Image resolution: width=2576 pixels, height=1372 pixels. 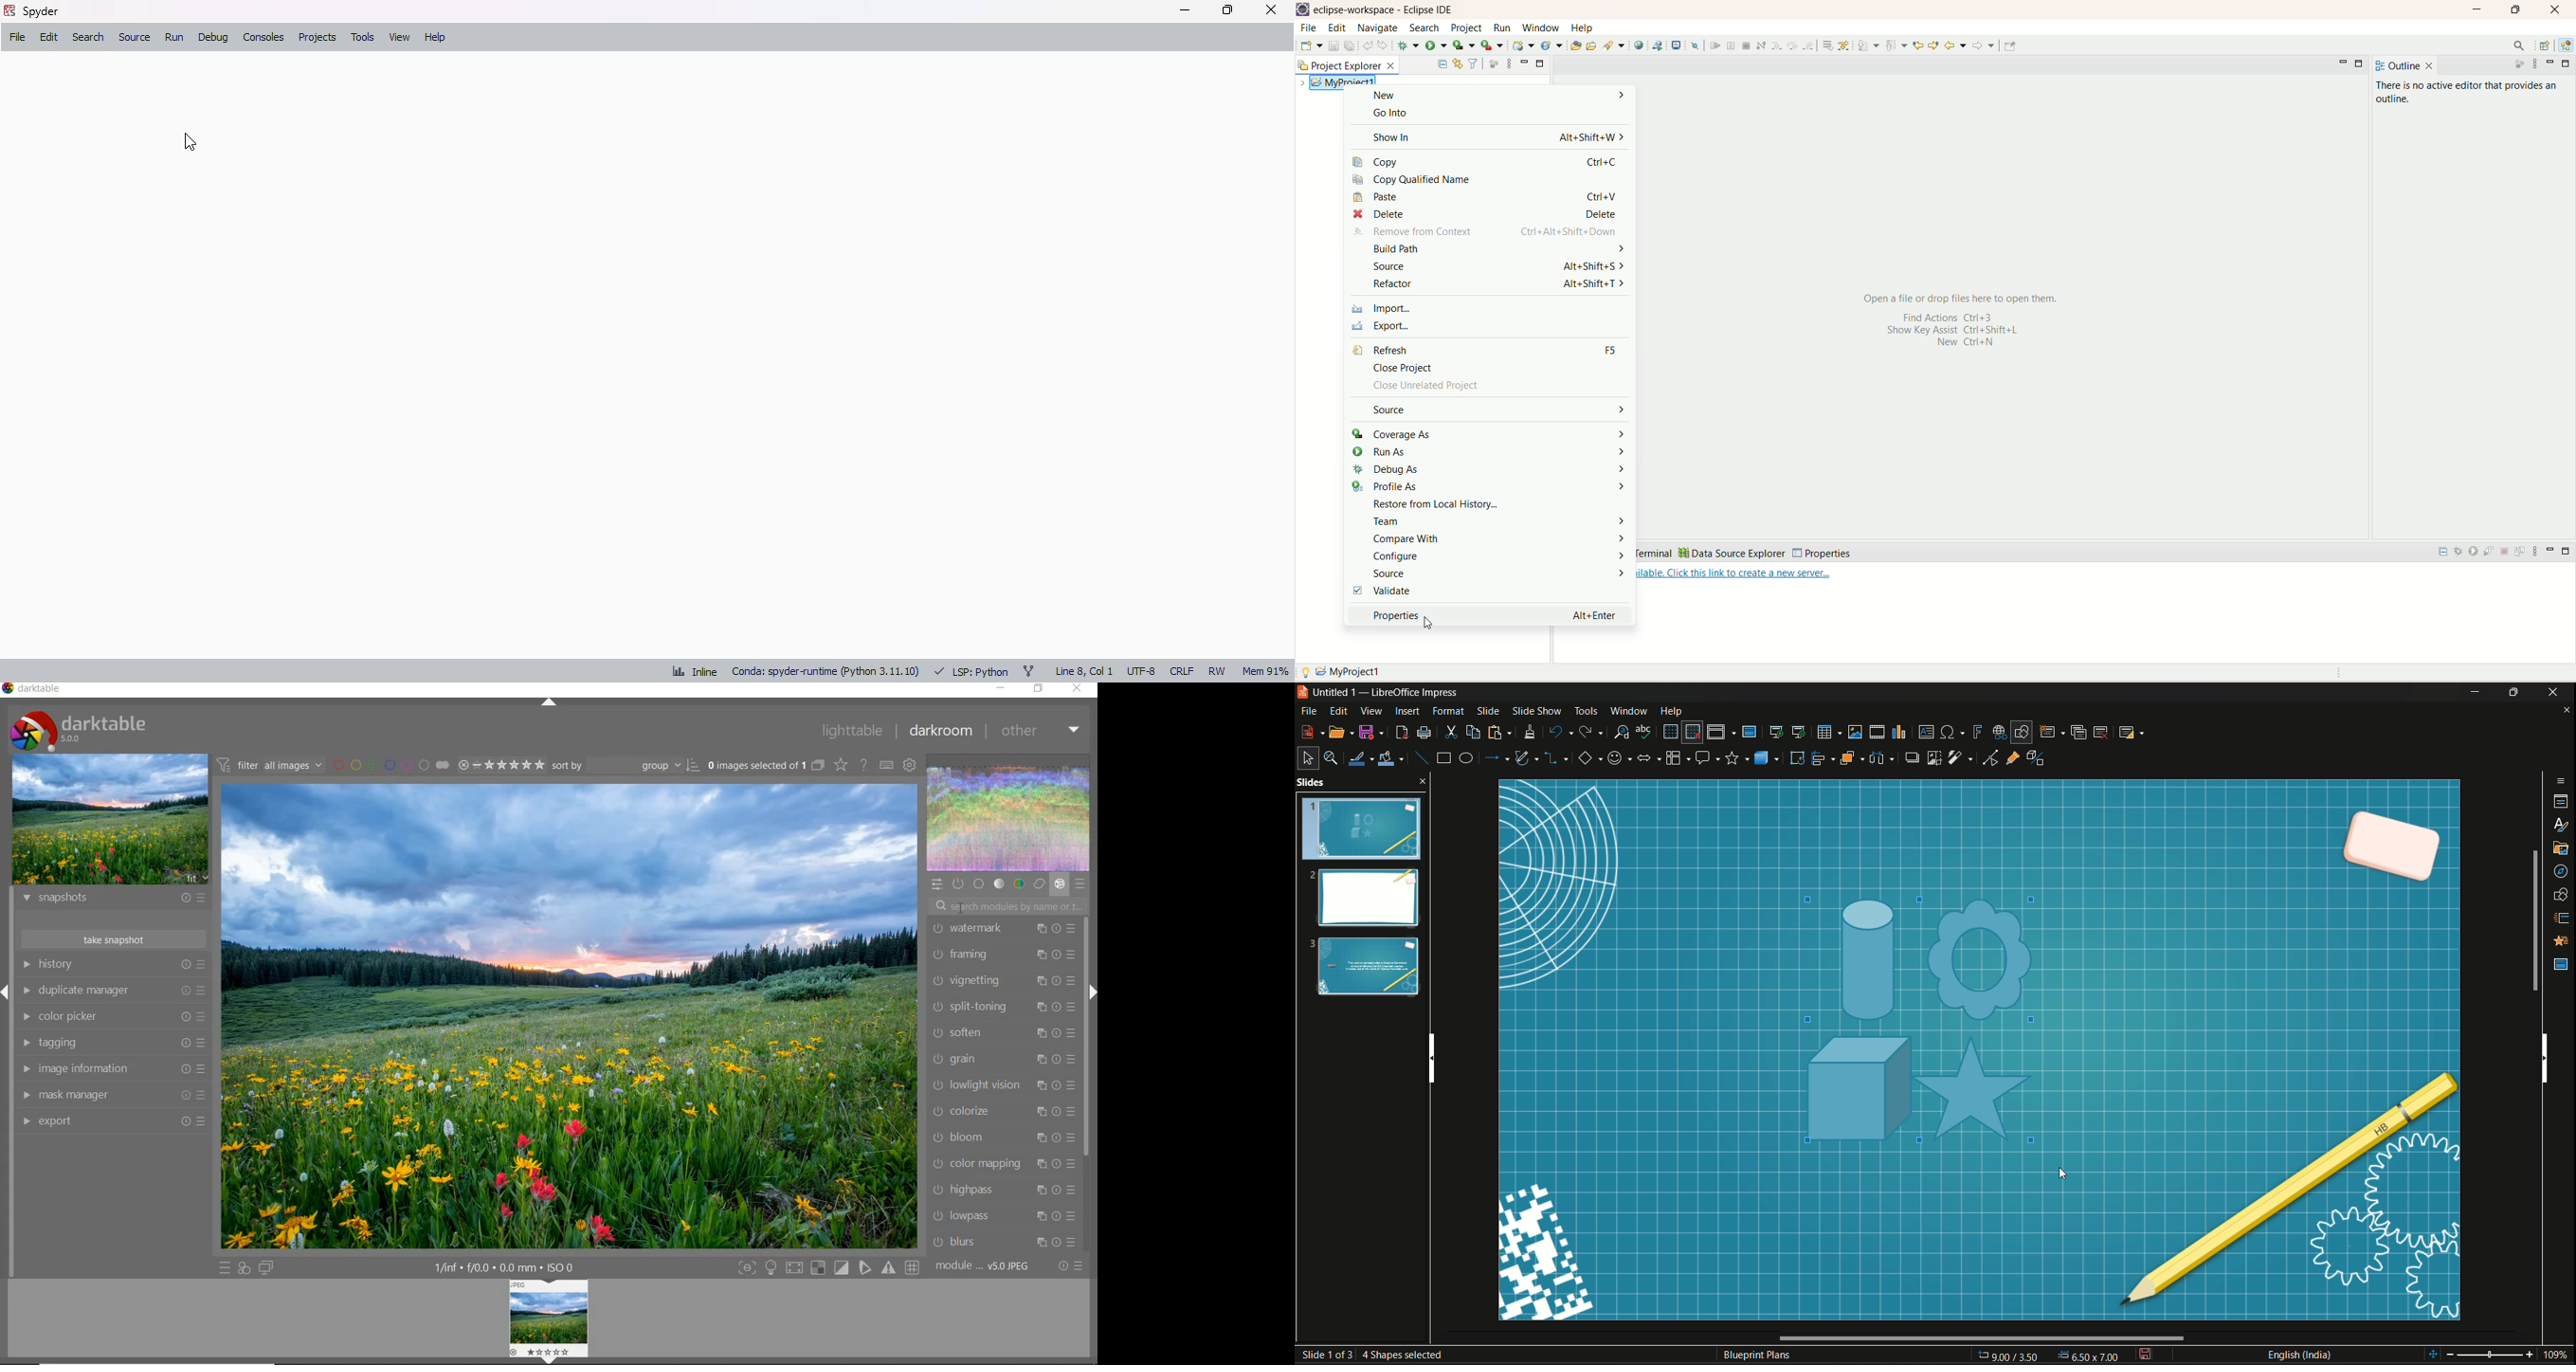 What do you see at coordinates (1400, 732) in the screenshot?
I see `export` at bounding box center [1400, 732].